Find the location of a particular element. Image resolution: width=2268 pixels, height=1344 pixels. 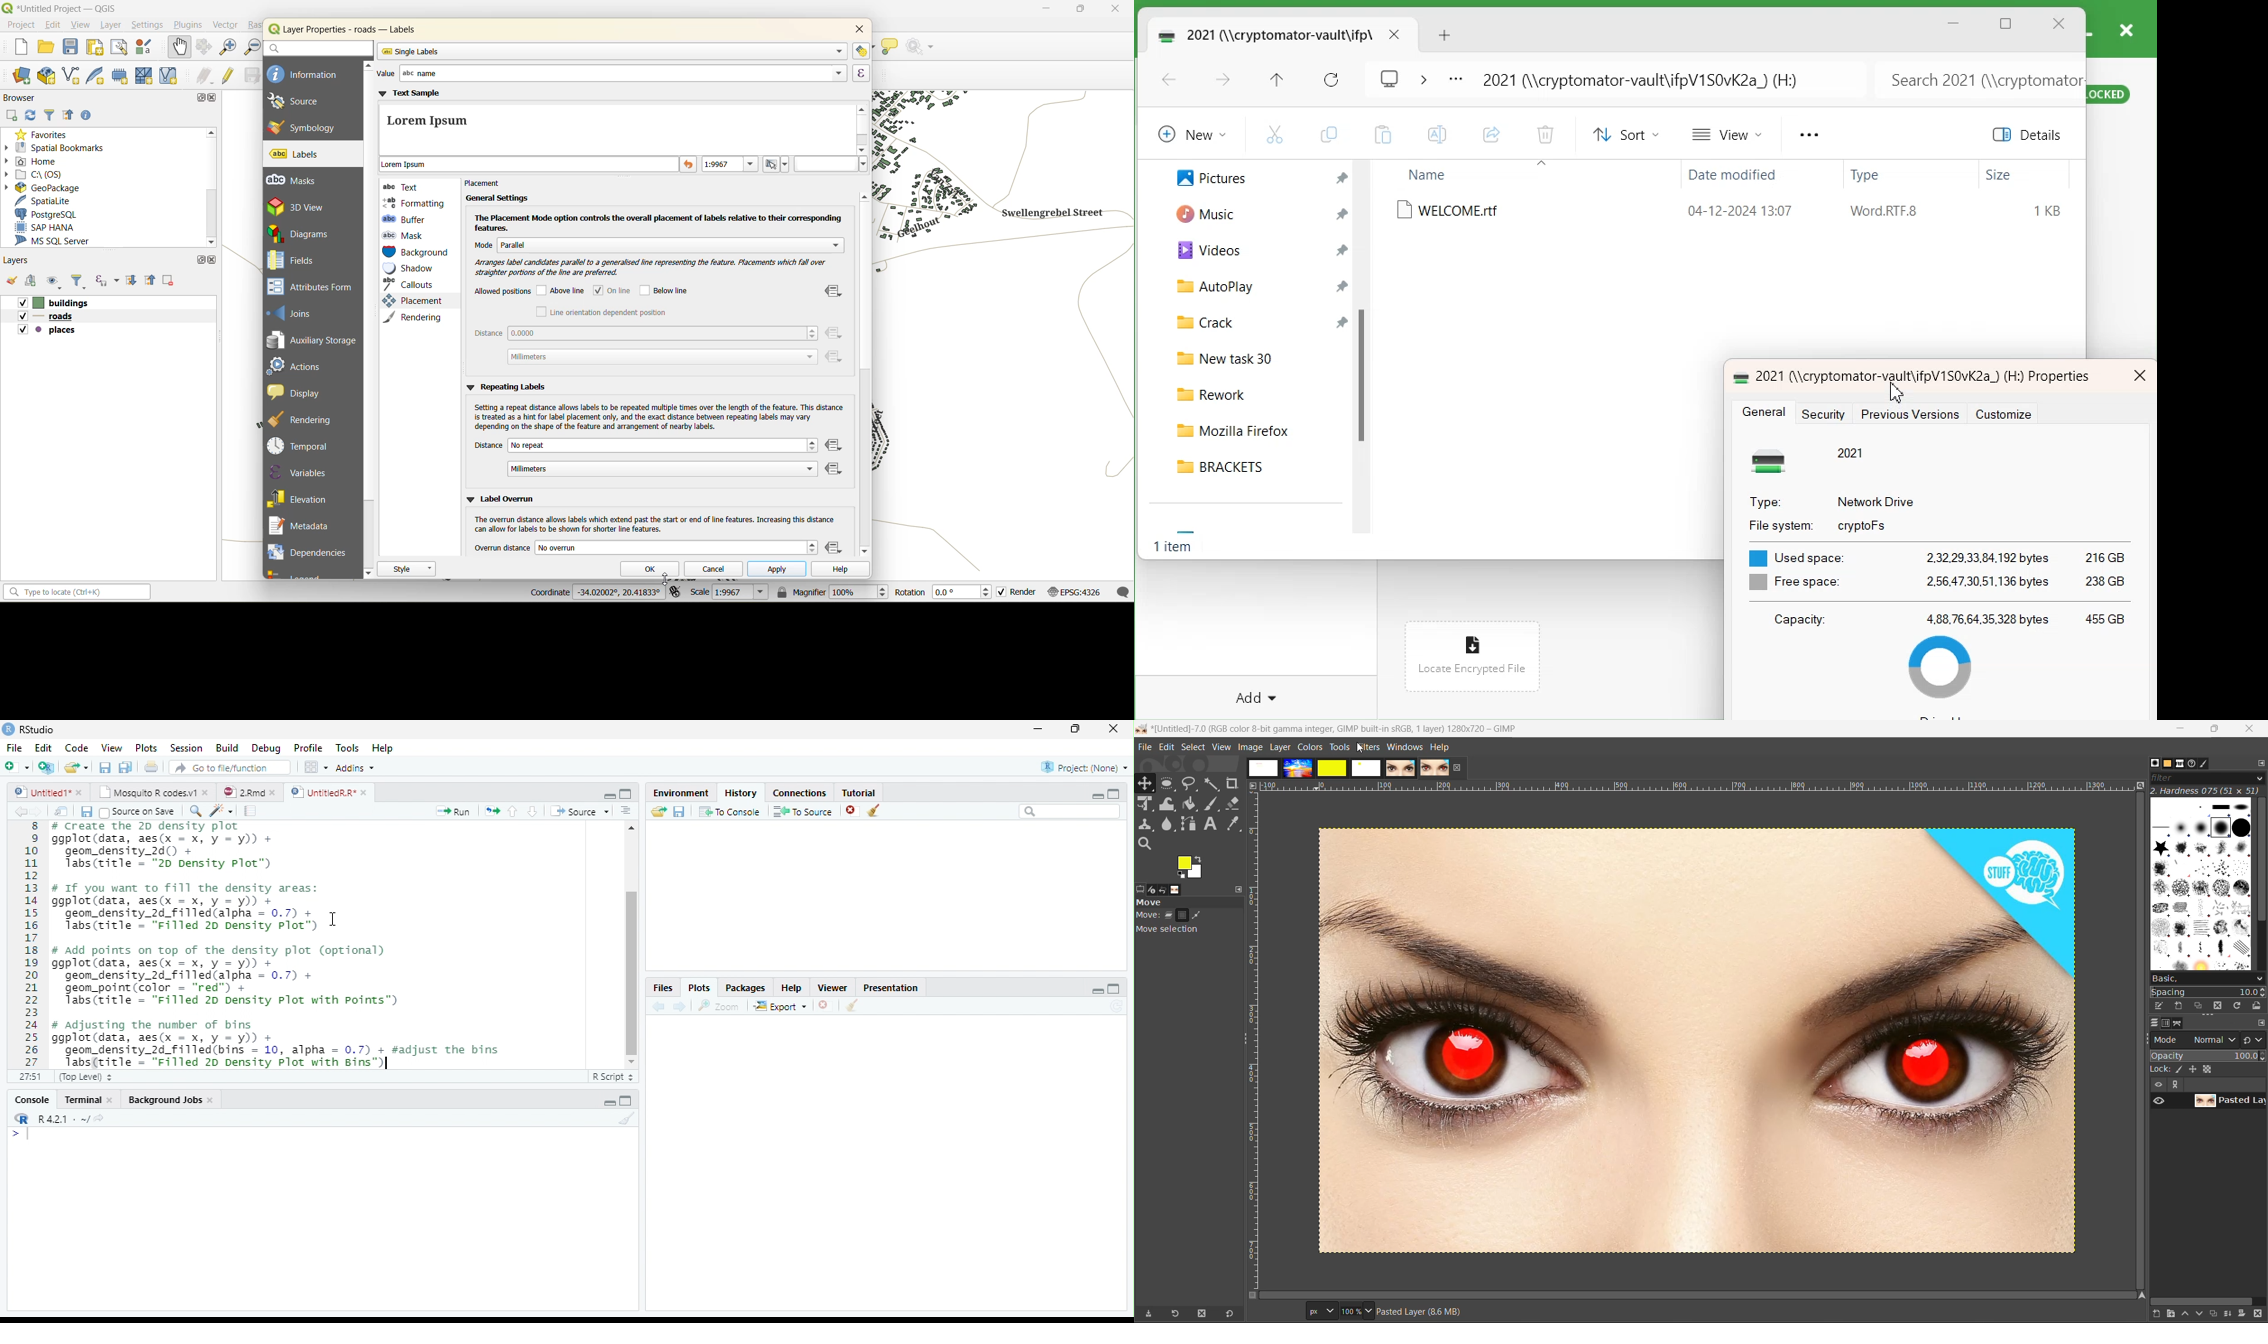

minimize is located at coordinates (1098, 991).